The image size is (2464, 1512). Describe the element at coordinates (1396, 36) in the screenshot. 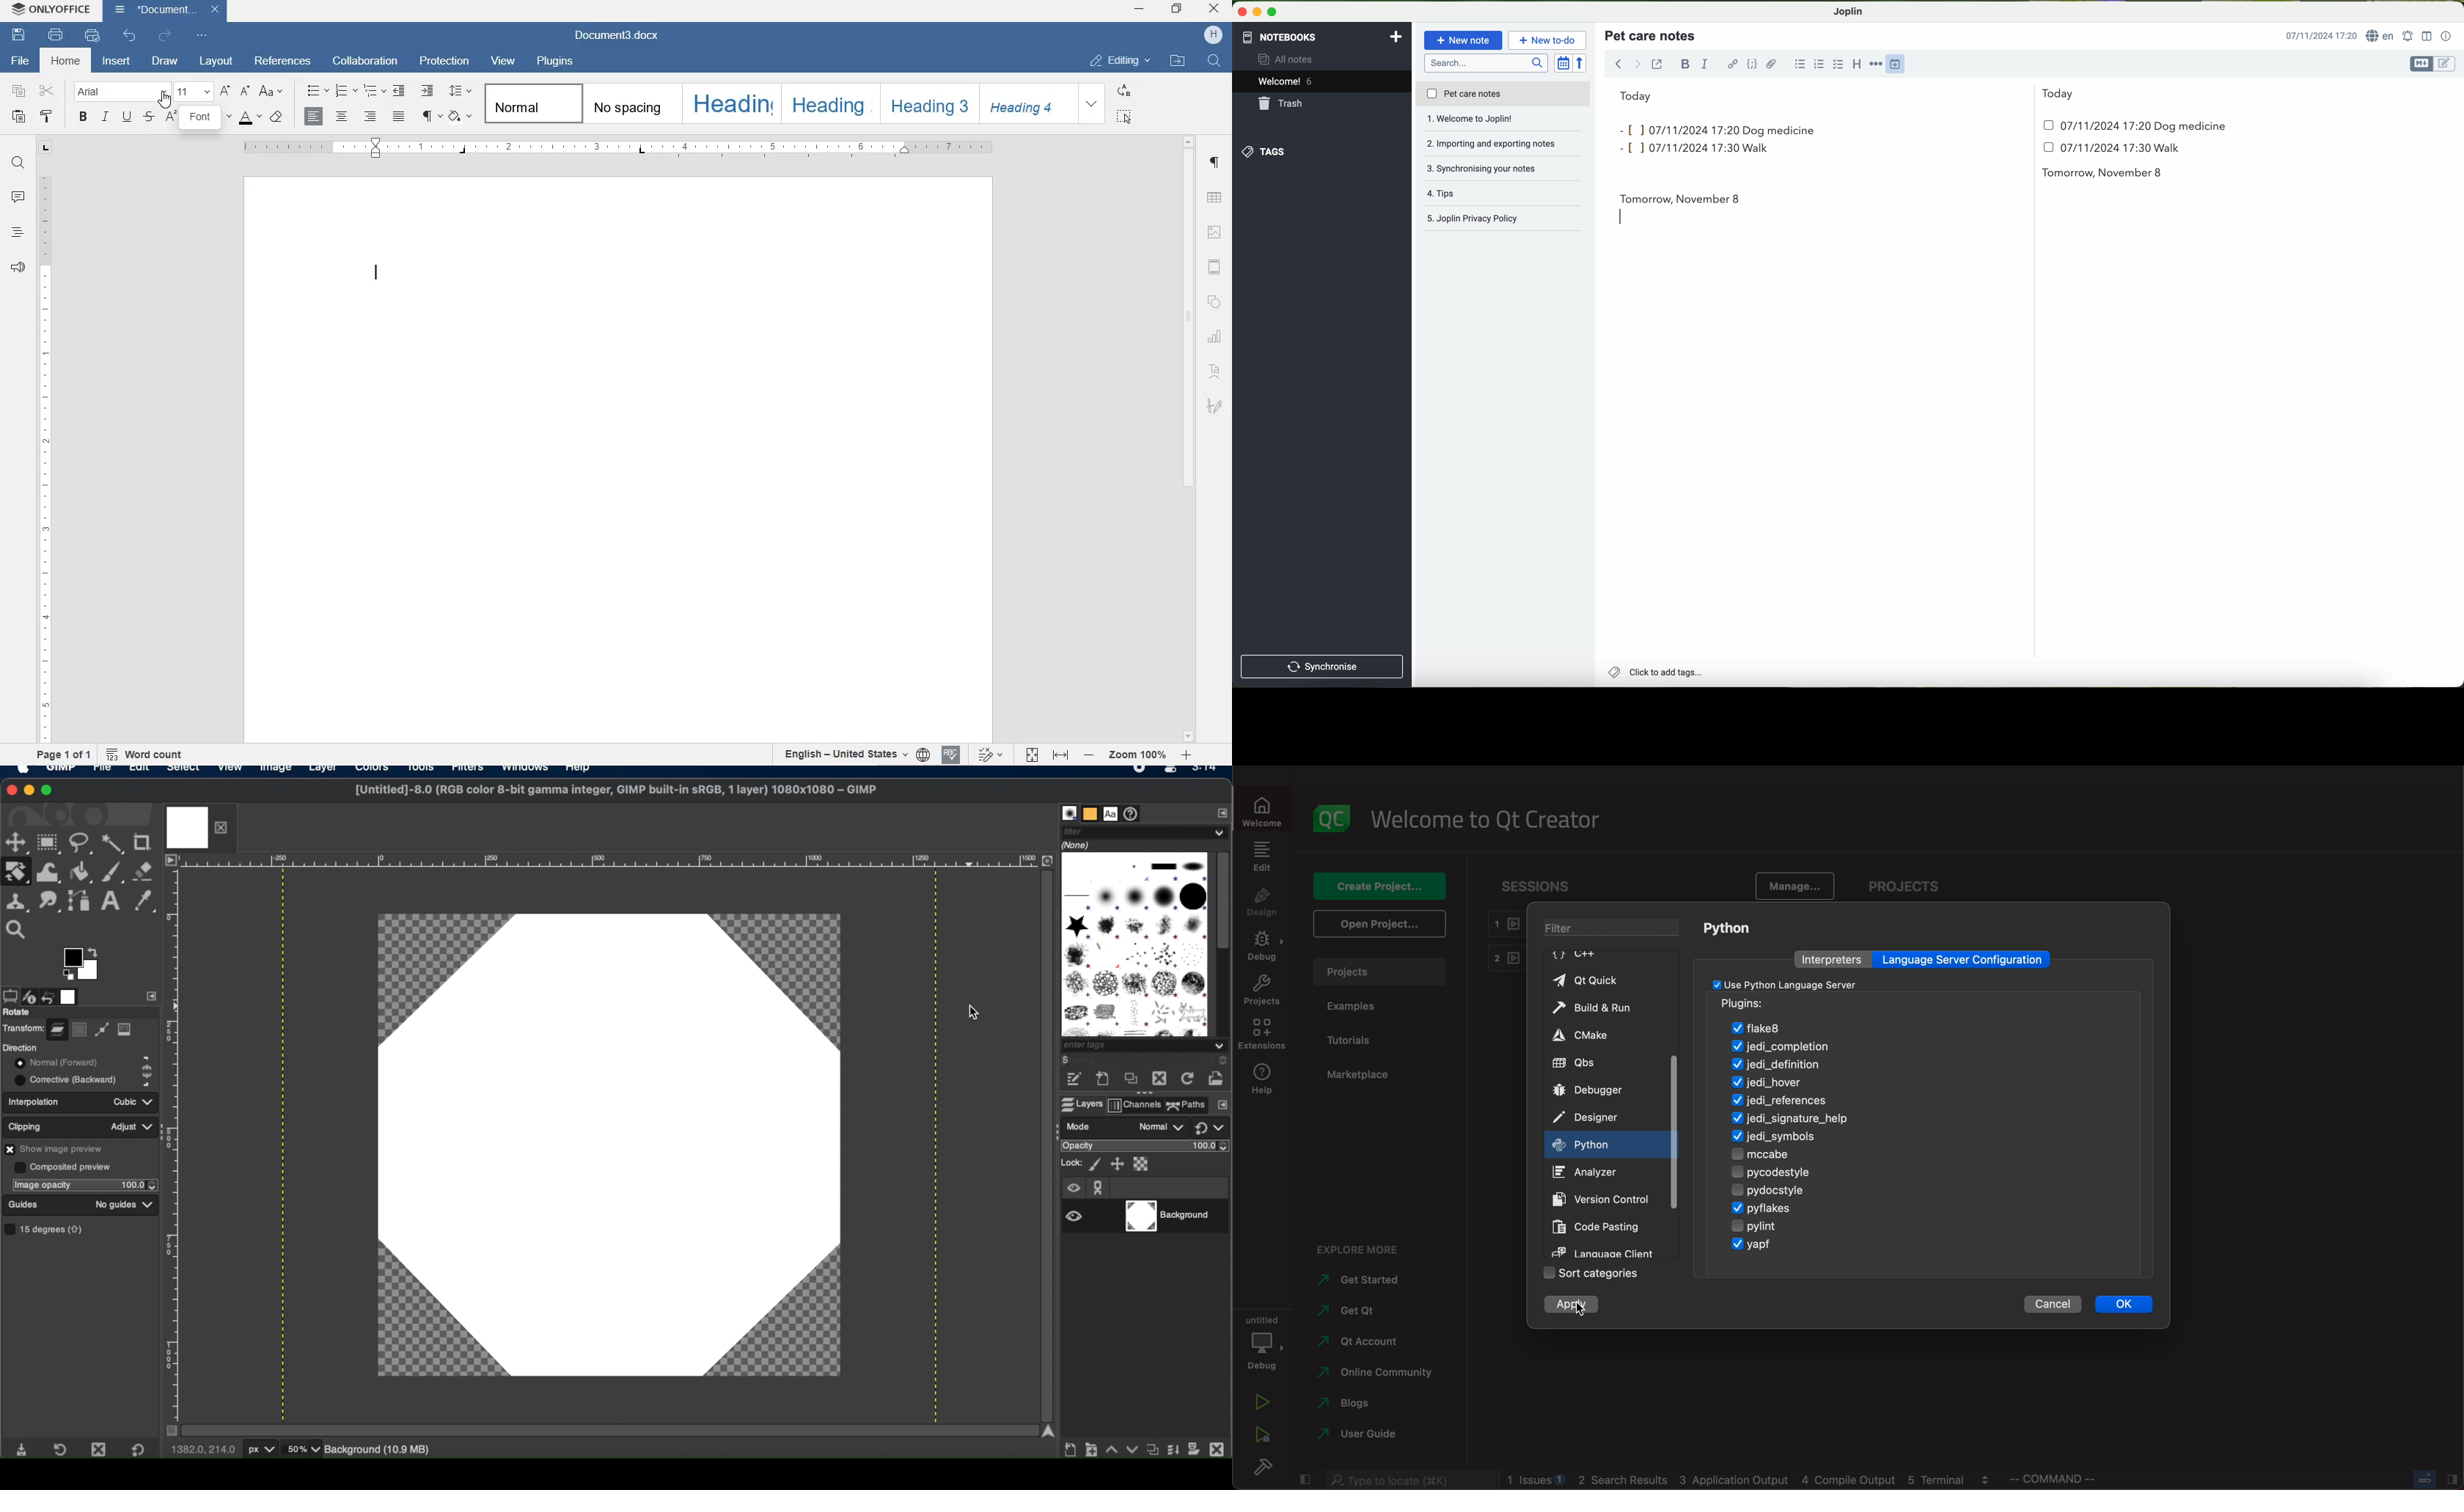

I see `add` at that location.